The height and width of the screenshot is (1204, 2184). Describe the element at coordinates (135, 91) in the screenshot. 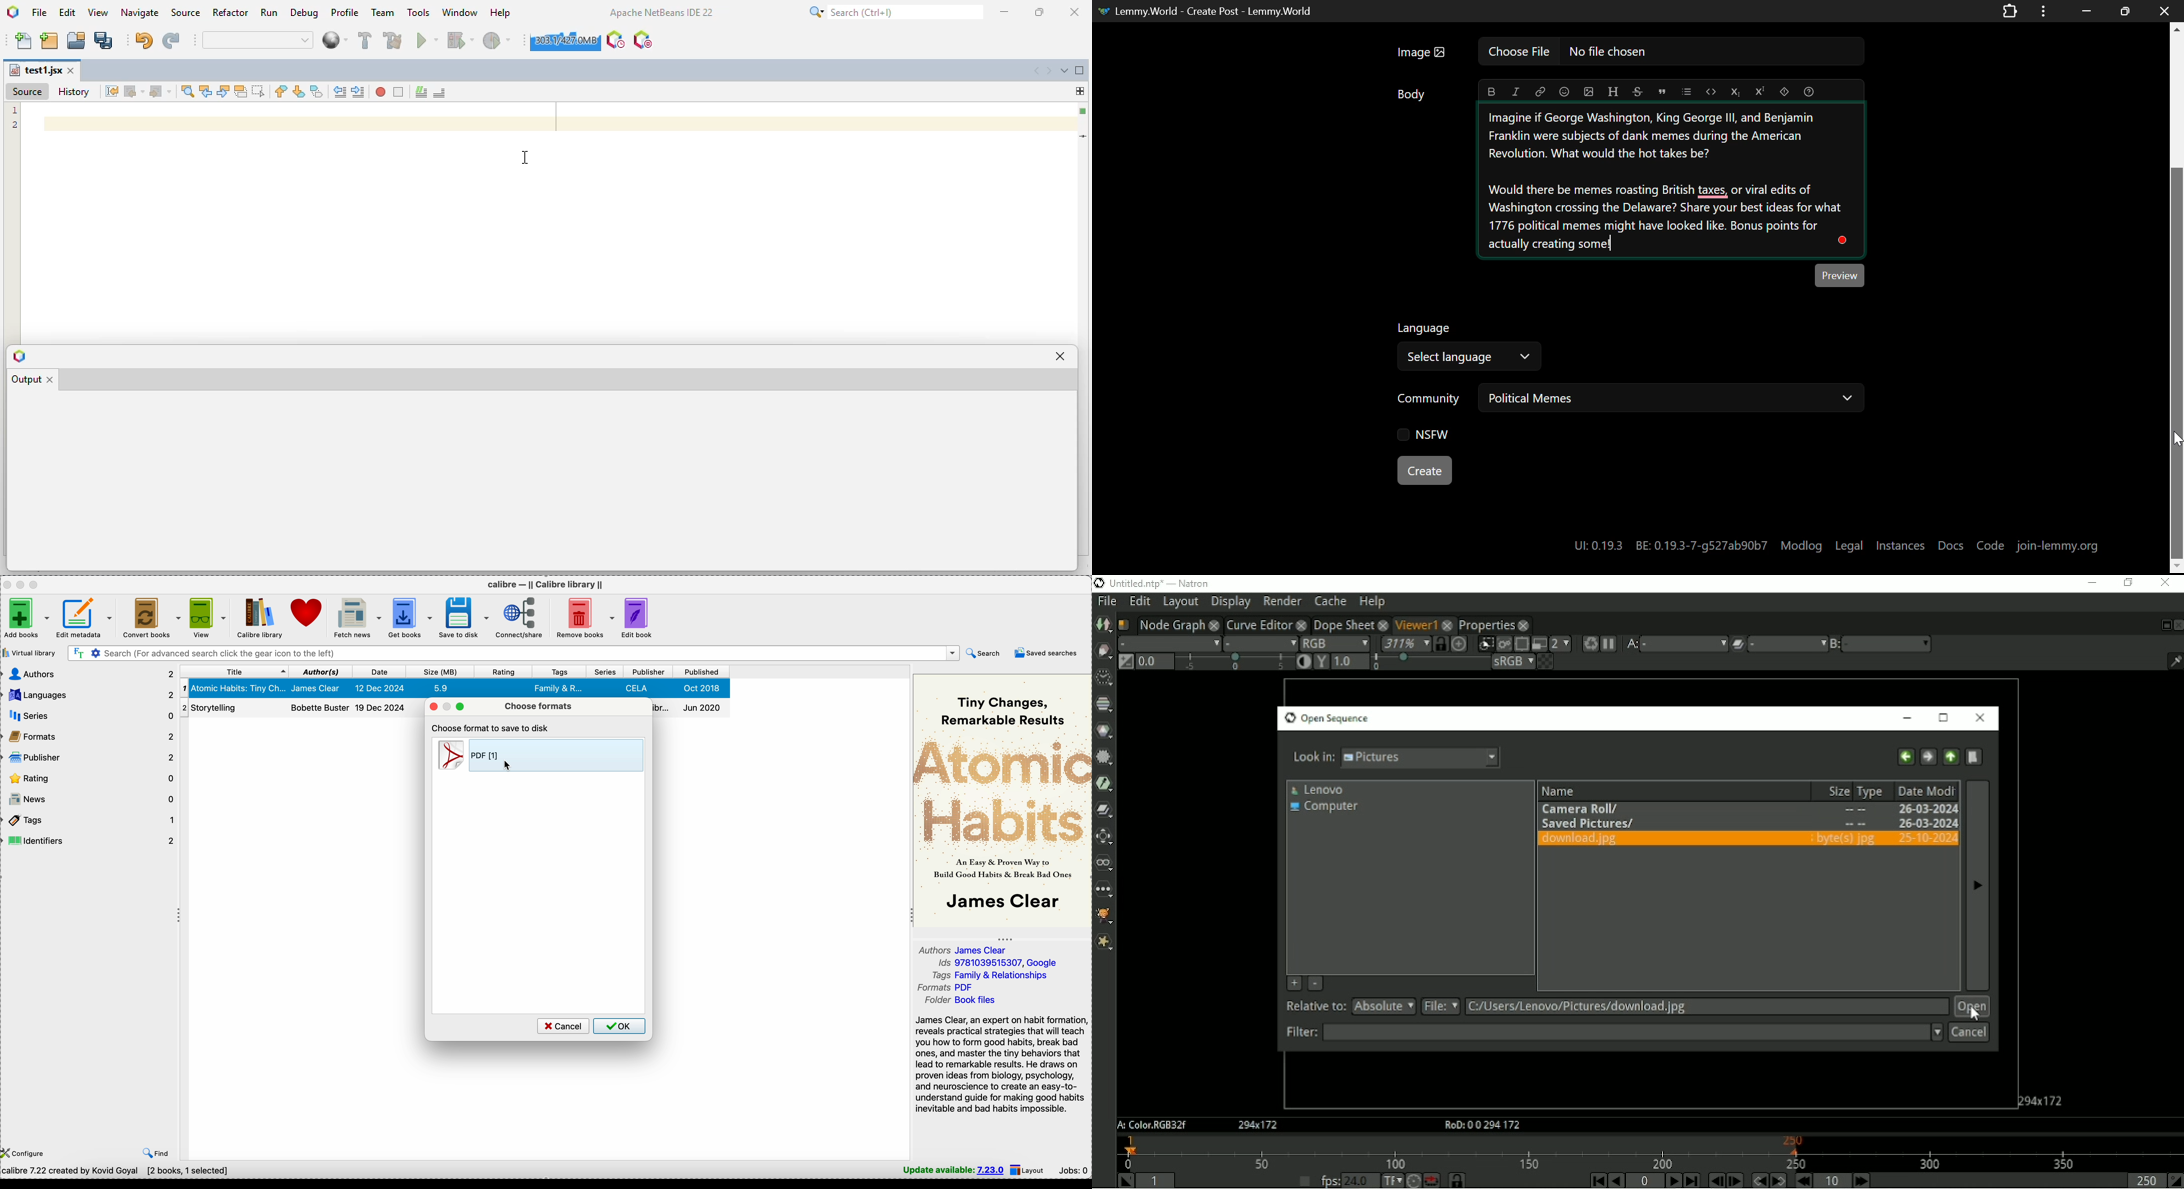

I see `back` at that location.